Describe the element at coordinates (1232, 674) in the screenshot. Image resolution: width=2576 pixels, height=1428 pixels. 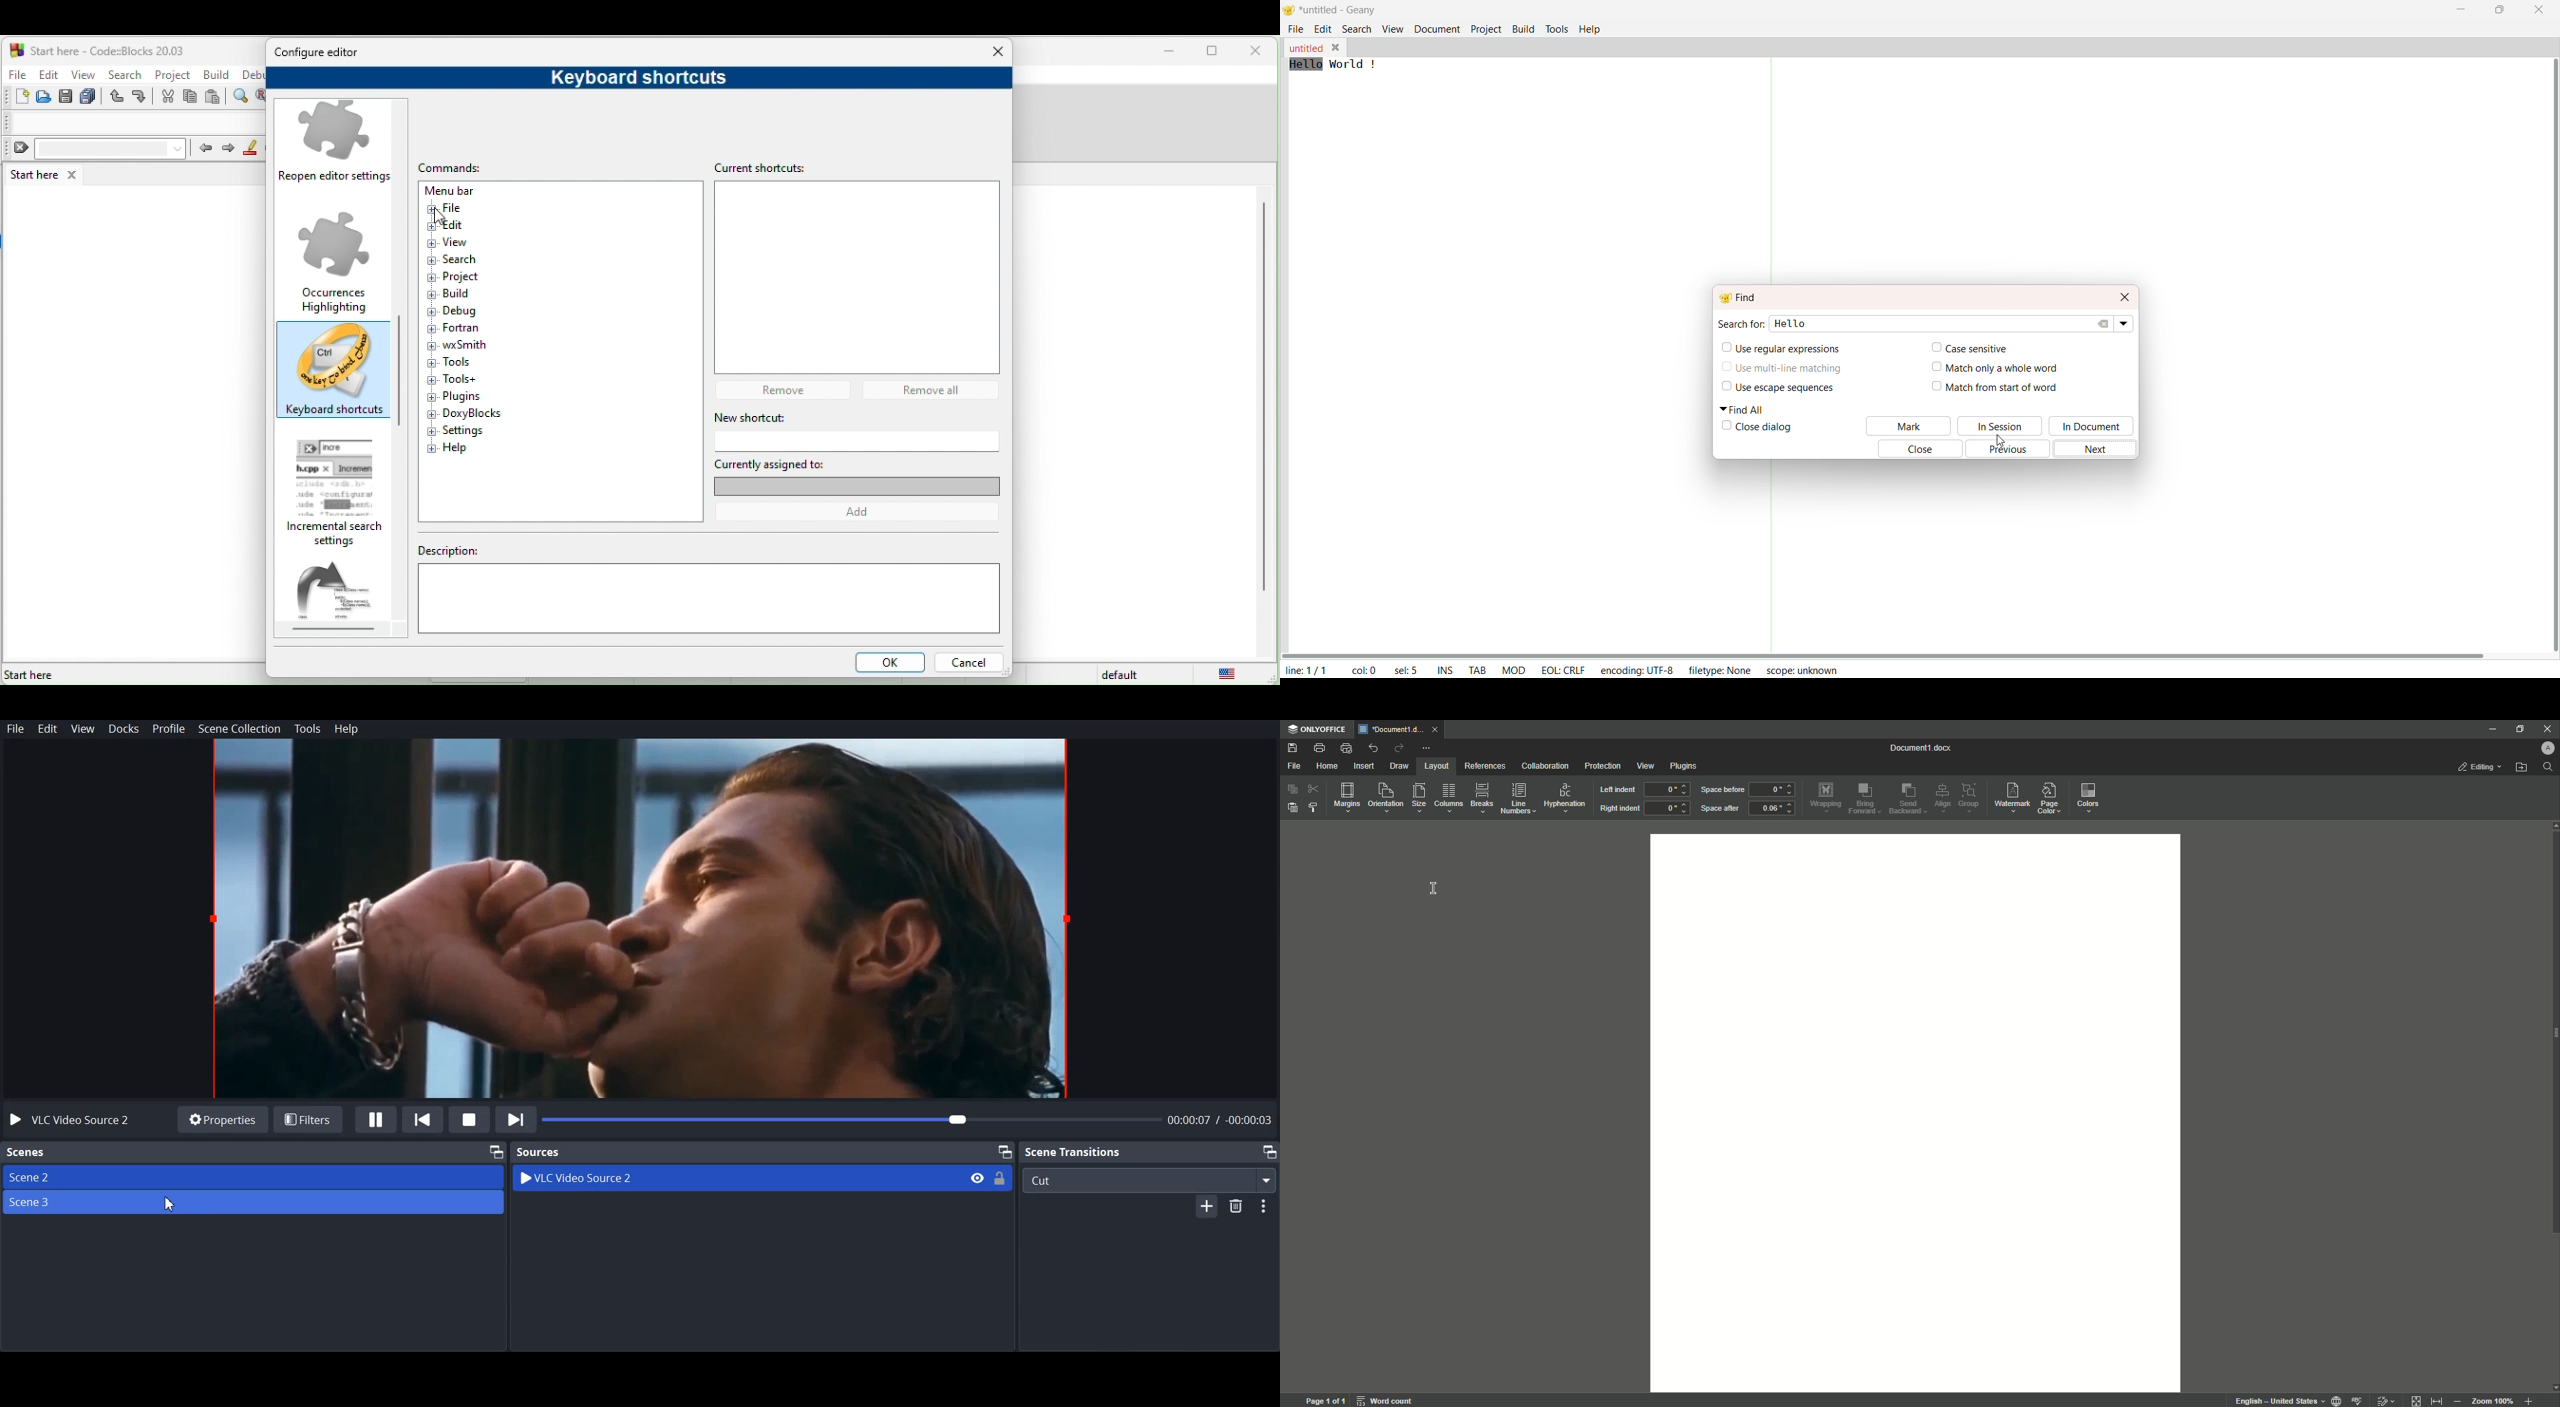
I see `united state` at that location.